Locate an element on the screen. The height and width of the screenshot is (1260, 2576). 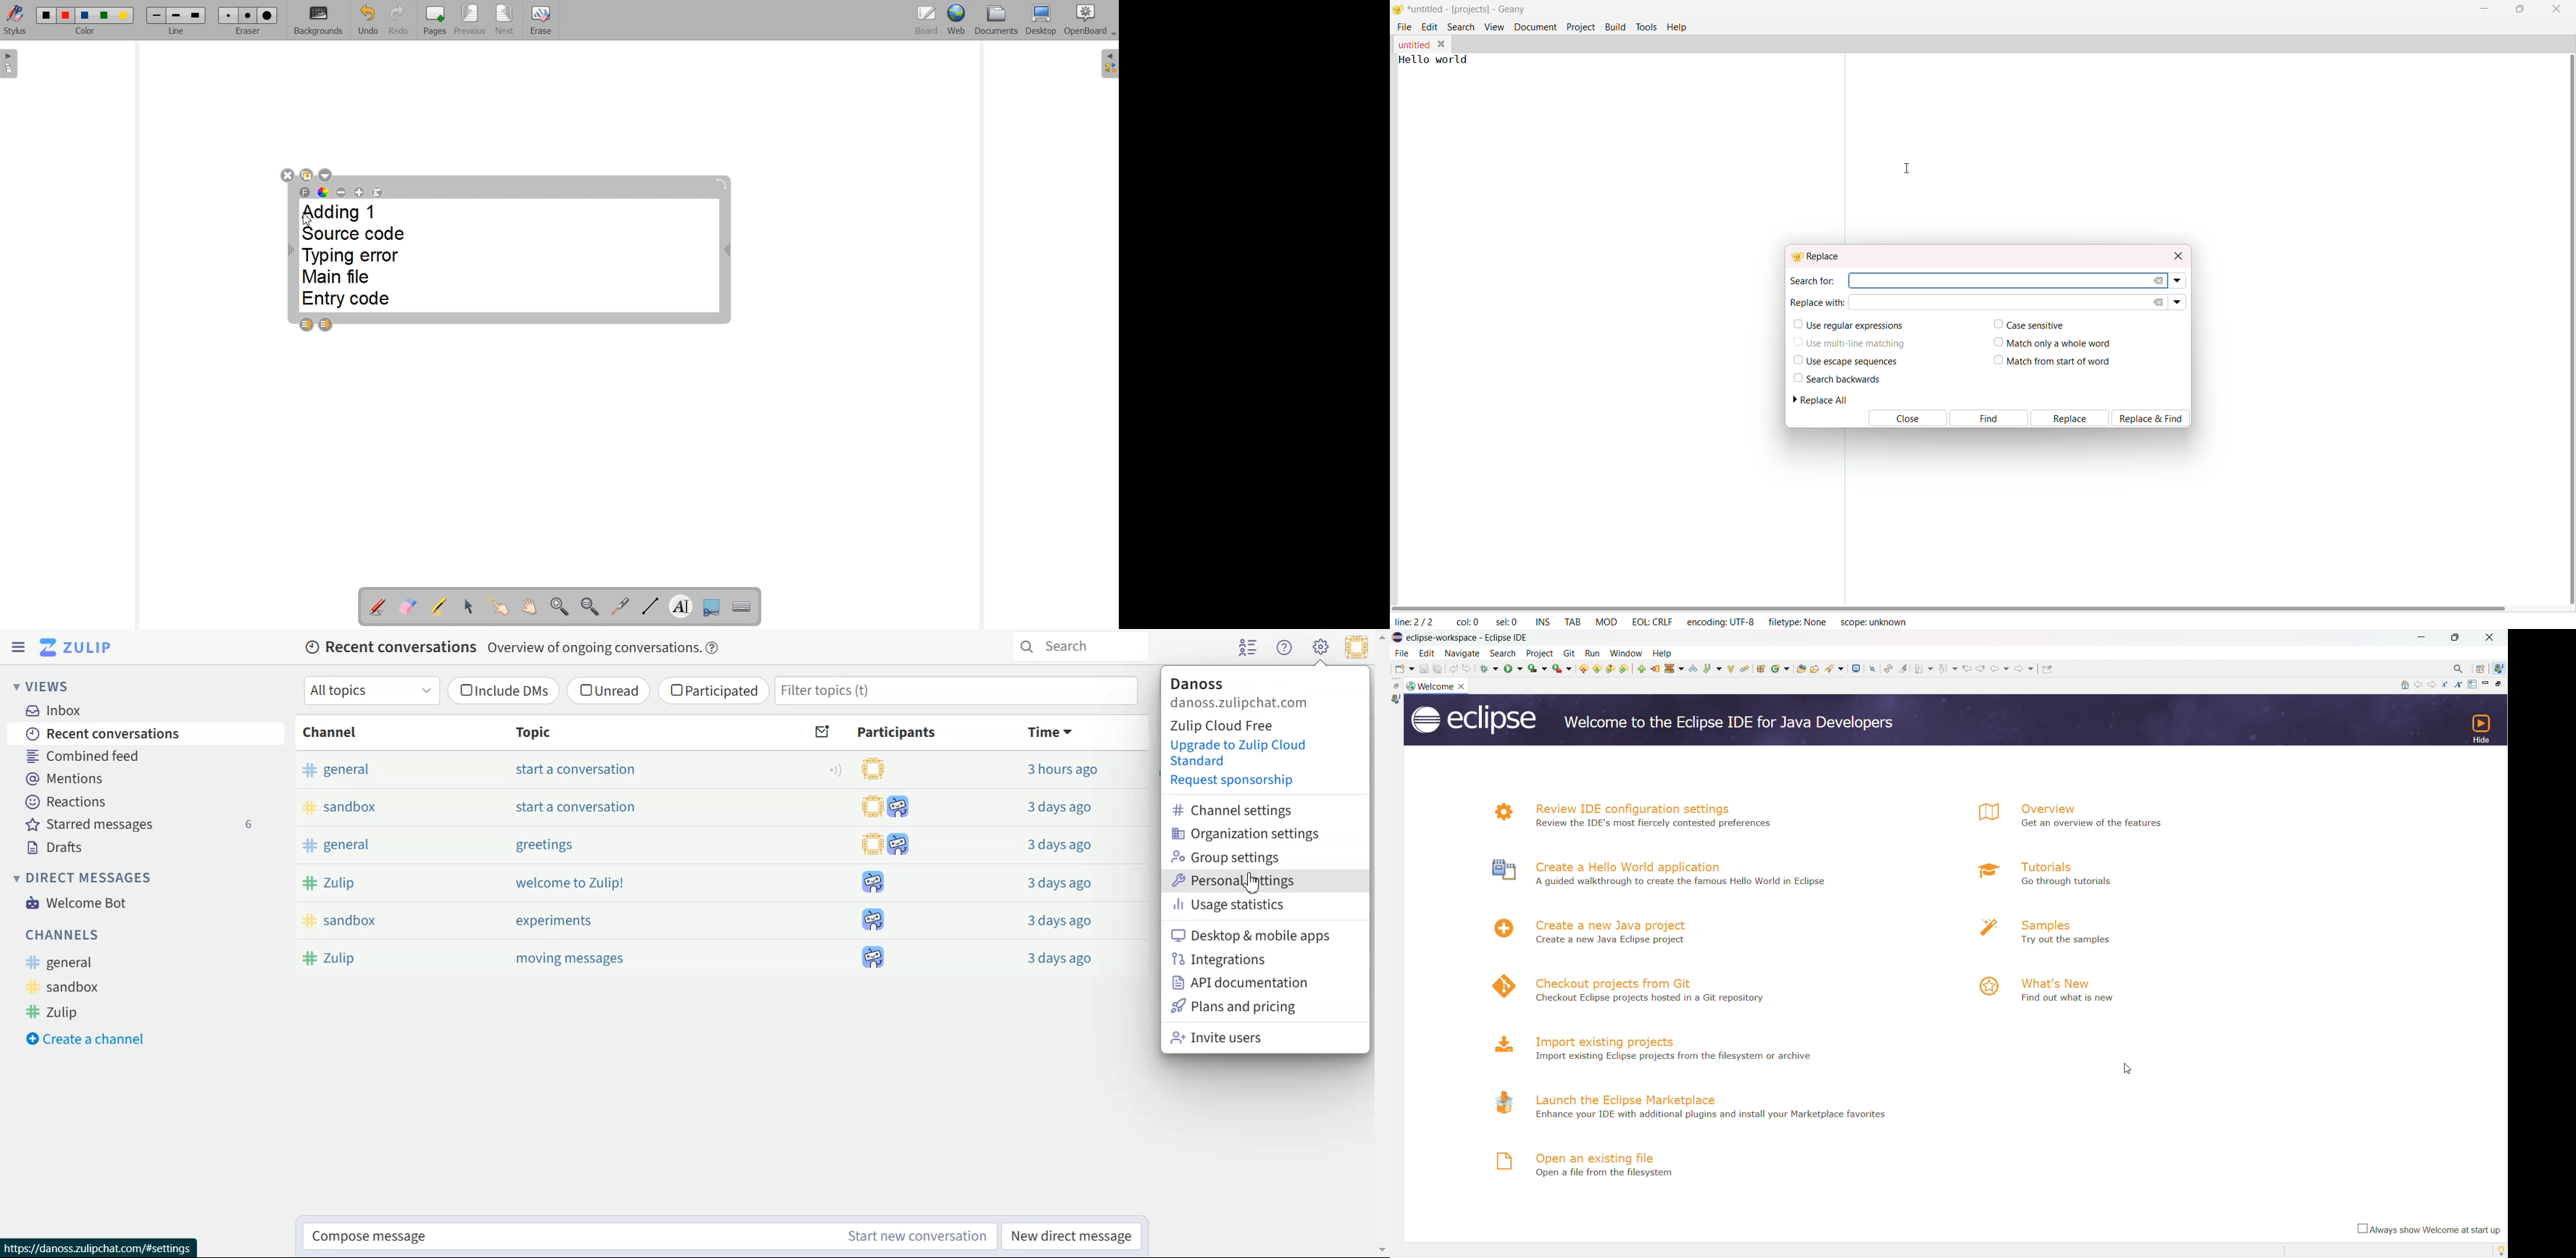
match only a whole word is located at coordinates (2055, 342).